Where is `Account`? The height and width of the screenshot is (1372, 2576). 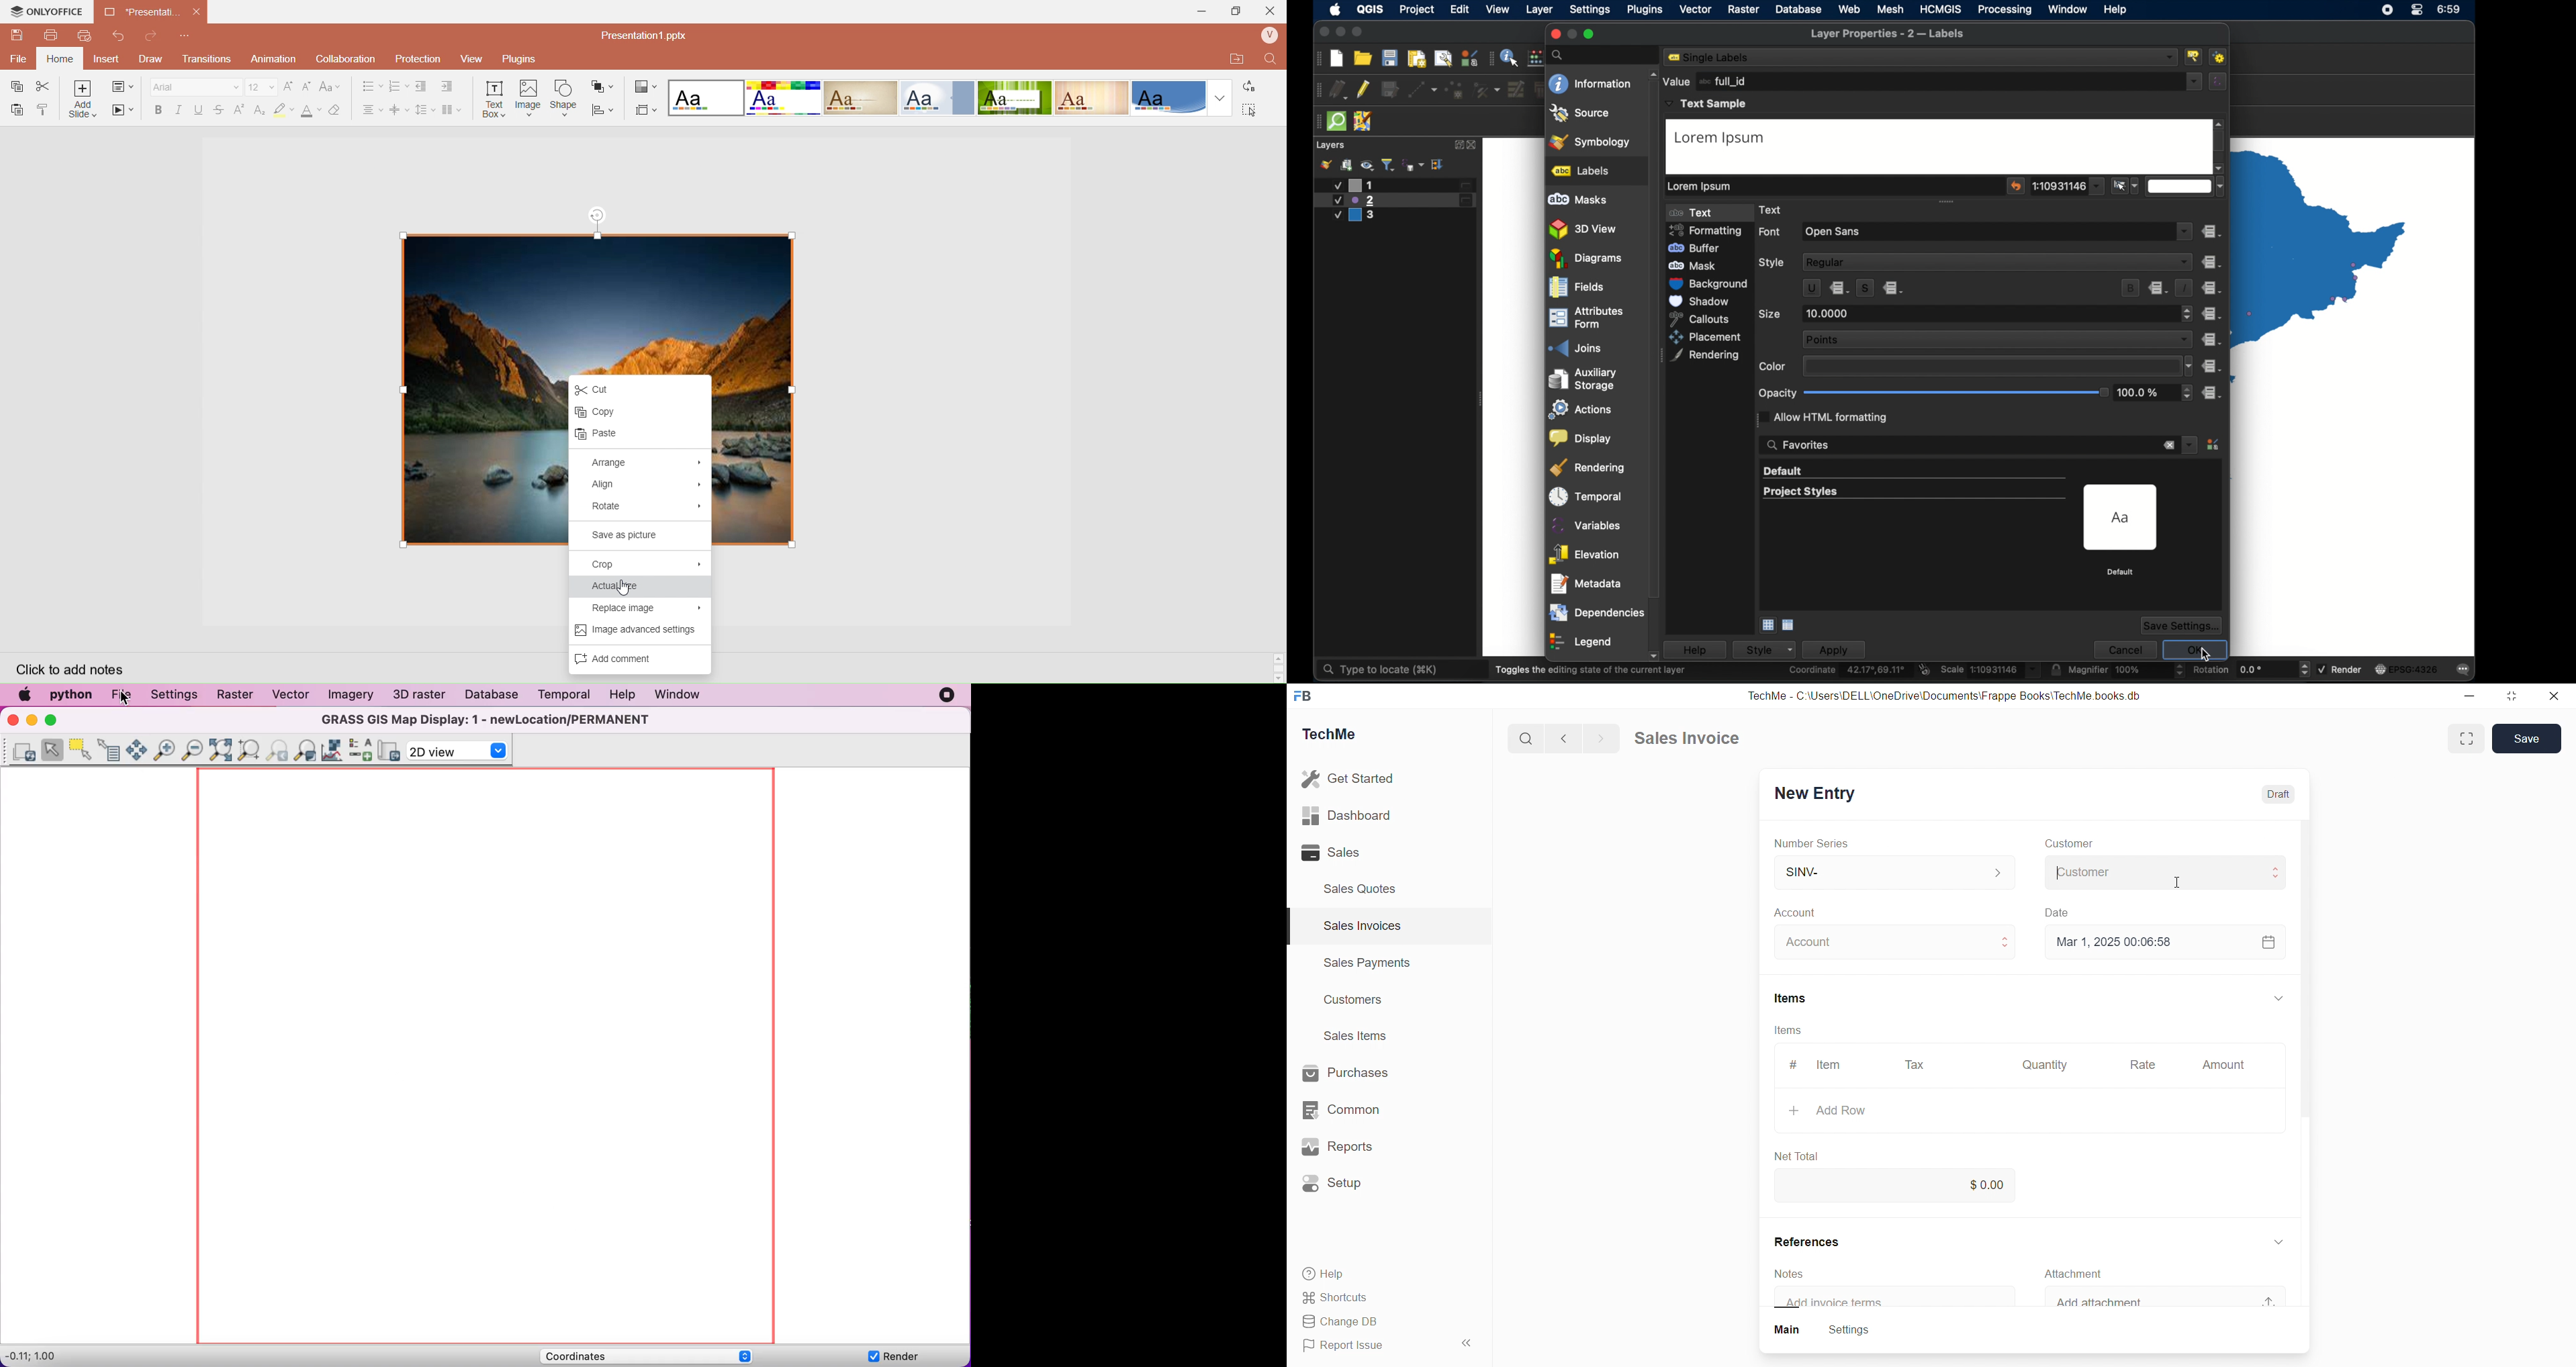 Account is located at coordinates (1816, 914).